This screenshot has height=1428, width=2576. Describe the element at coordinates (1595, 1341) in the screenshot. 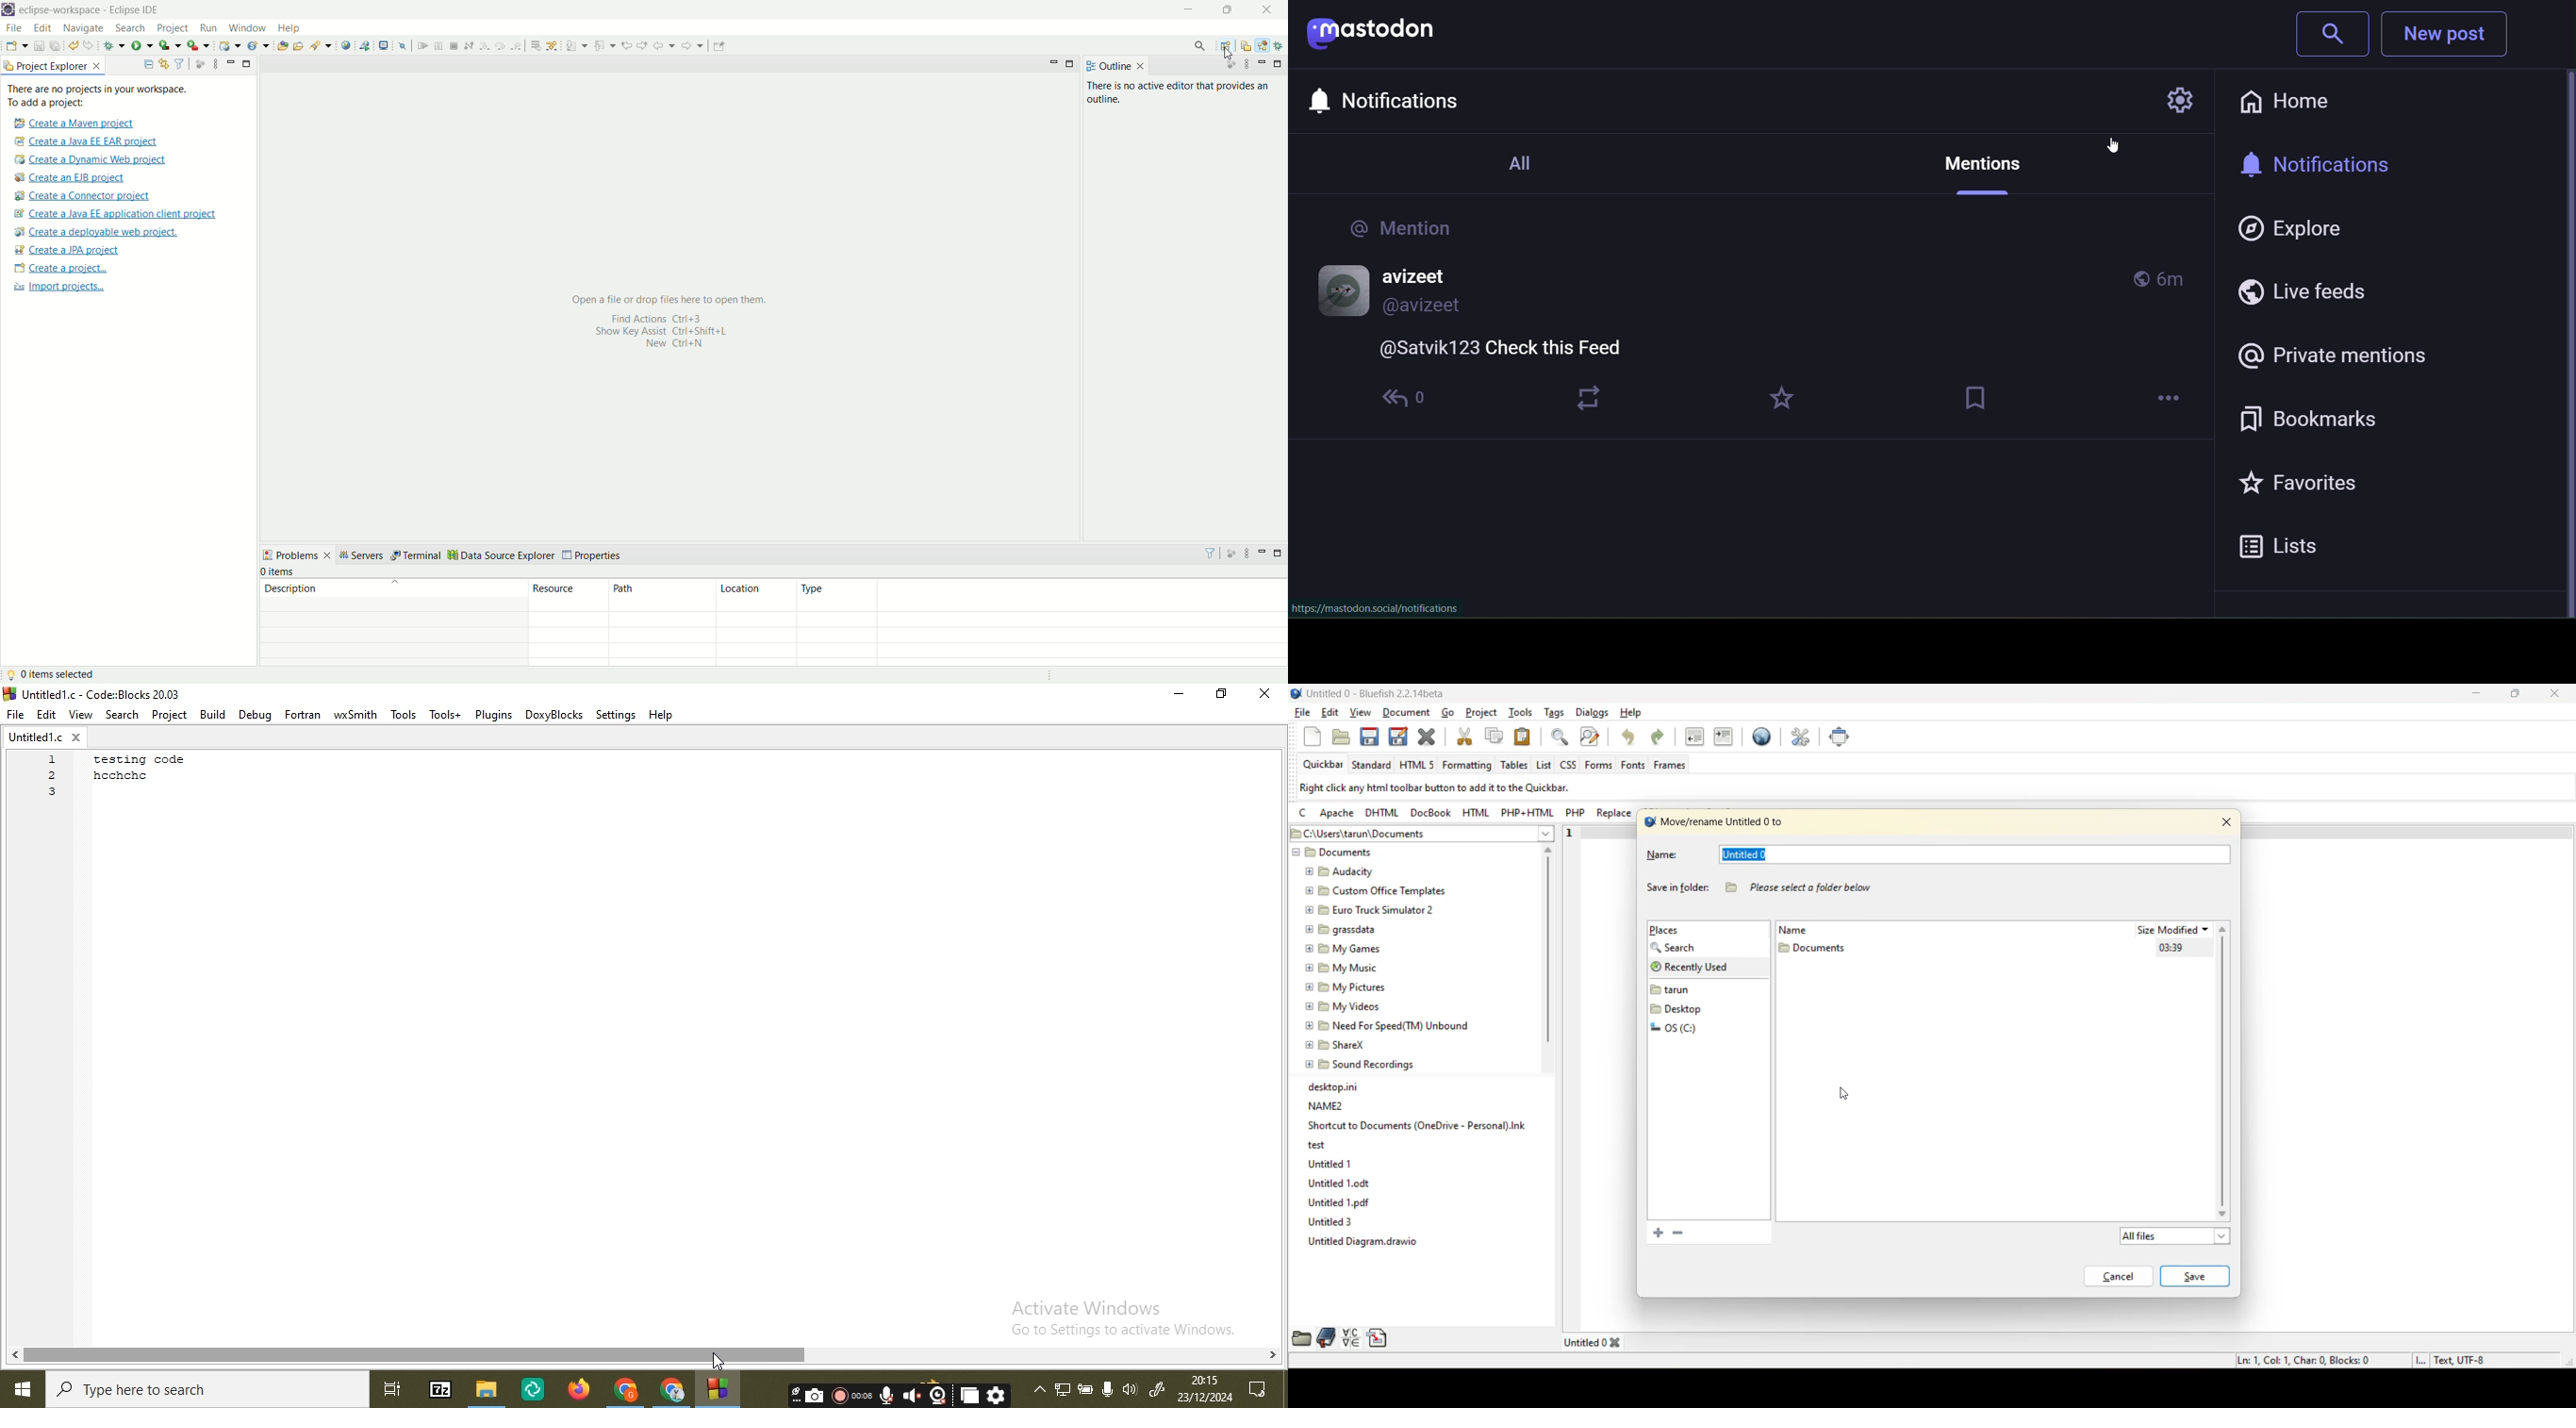

I see `tabs` at that location.